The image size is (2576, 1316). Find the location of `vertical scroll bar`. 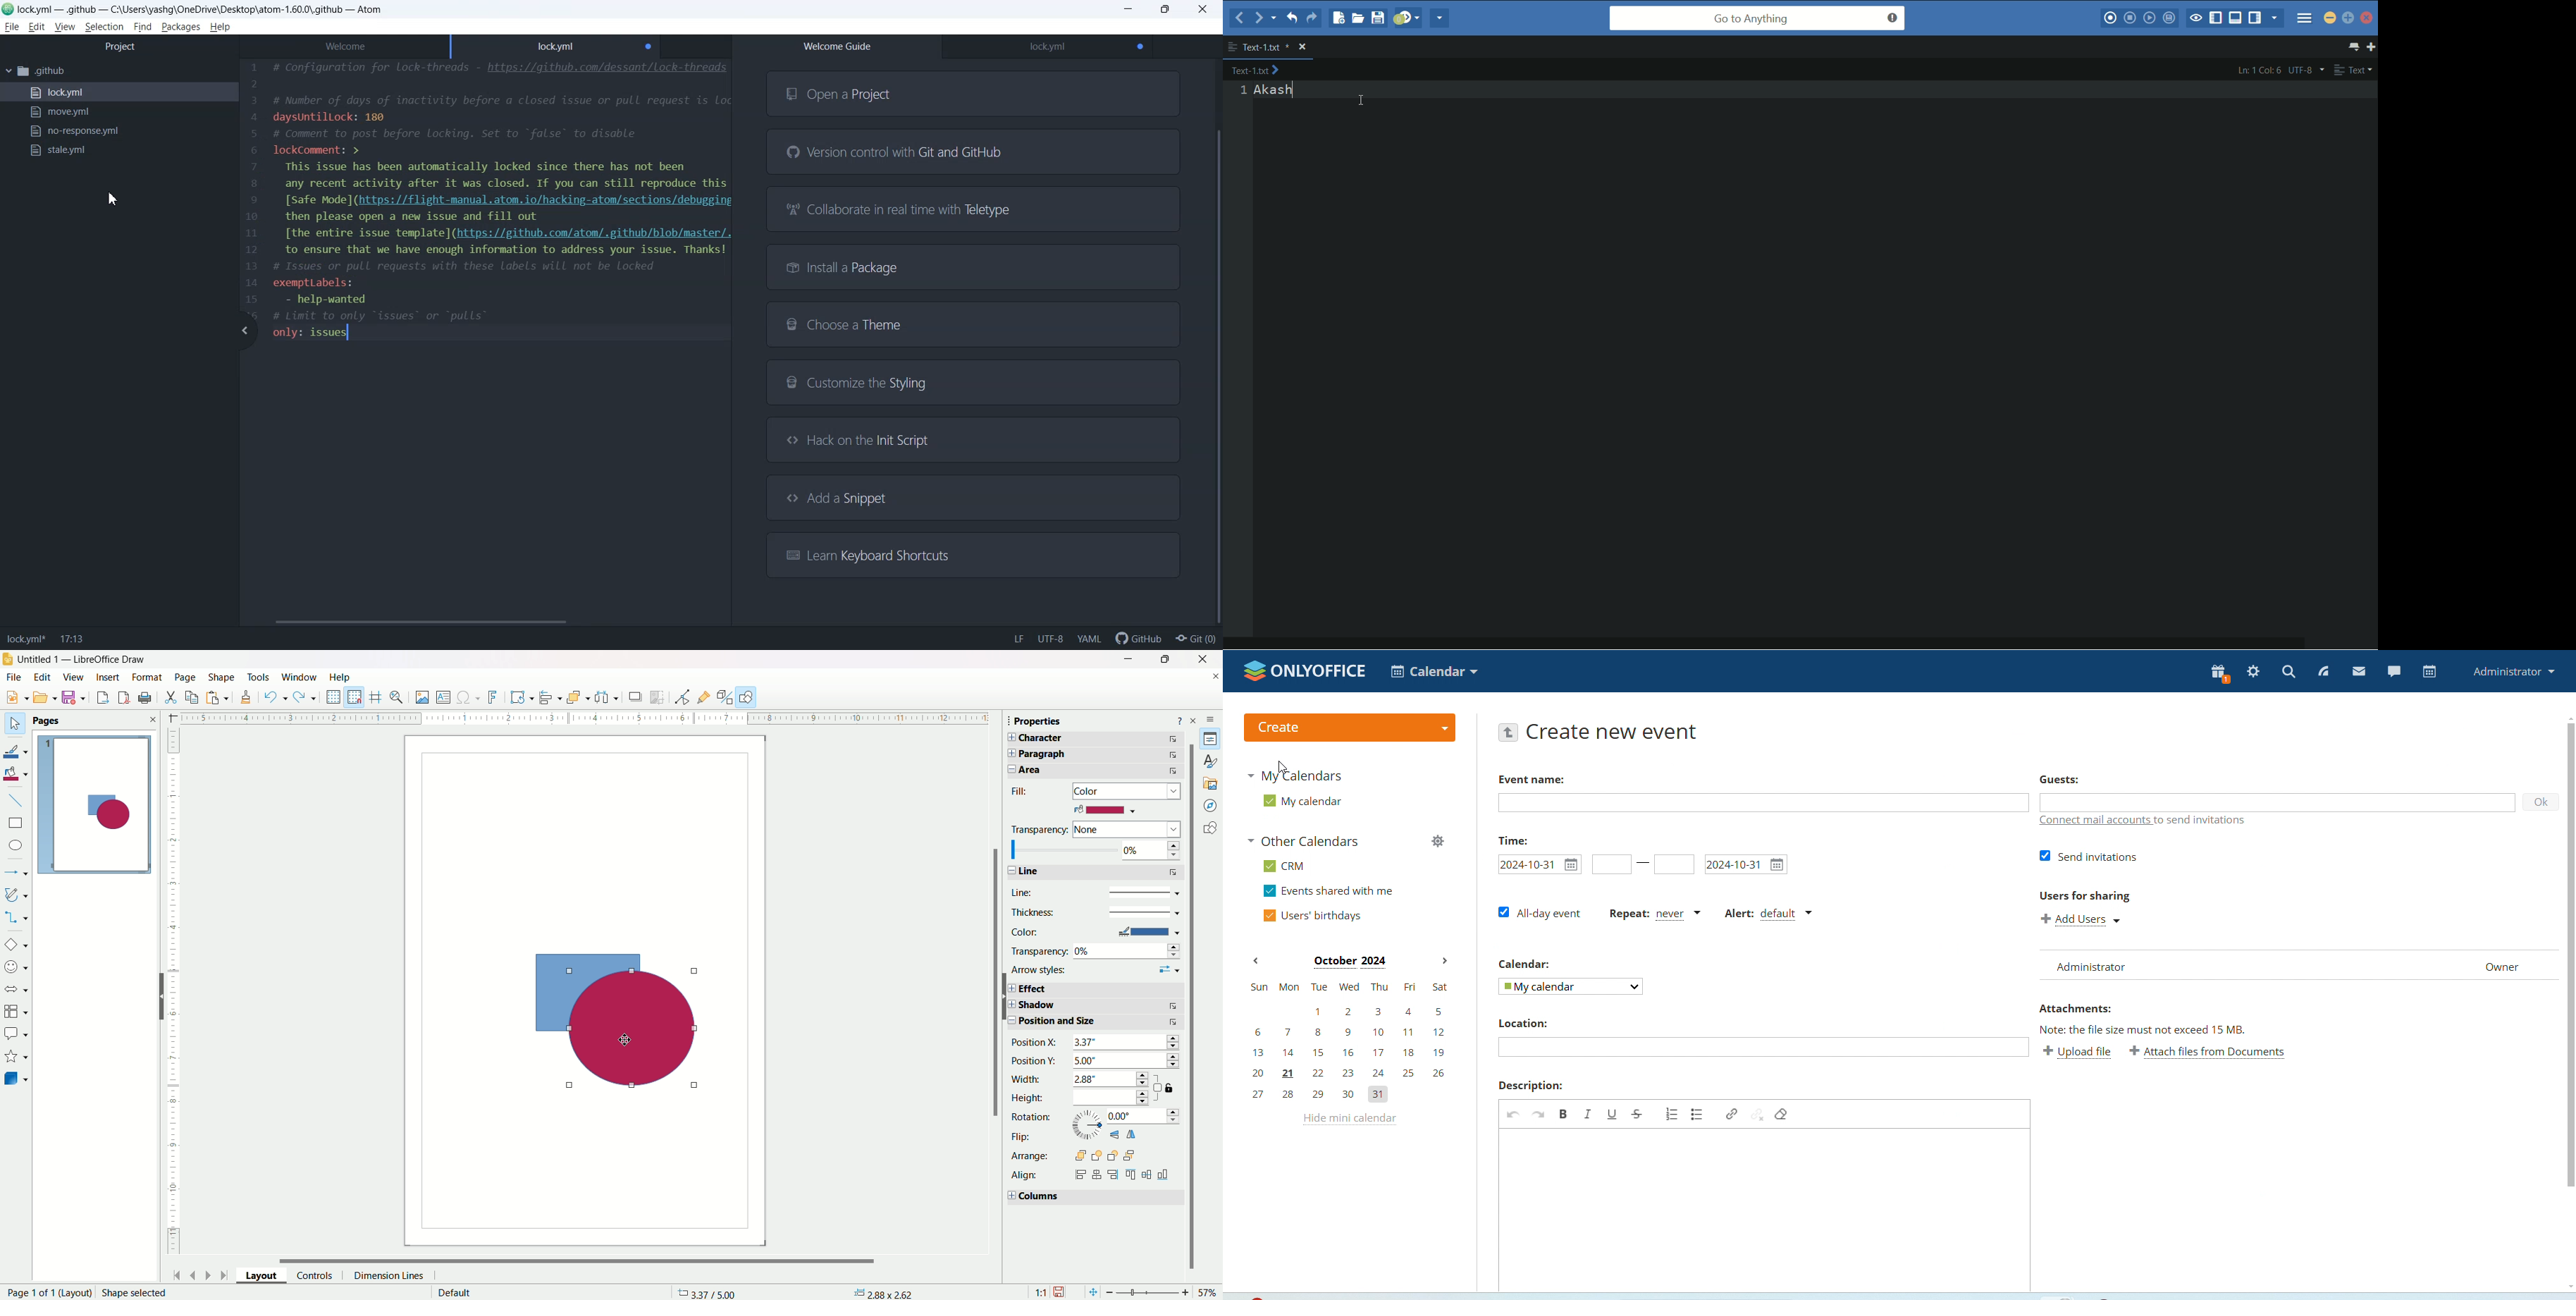

vertical scroll bar is located at coordinates (994, 1006).